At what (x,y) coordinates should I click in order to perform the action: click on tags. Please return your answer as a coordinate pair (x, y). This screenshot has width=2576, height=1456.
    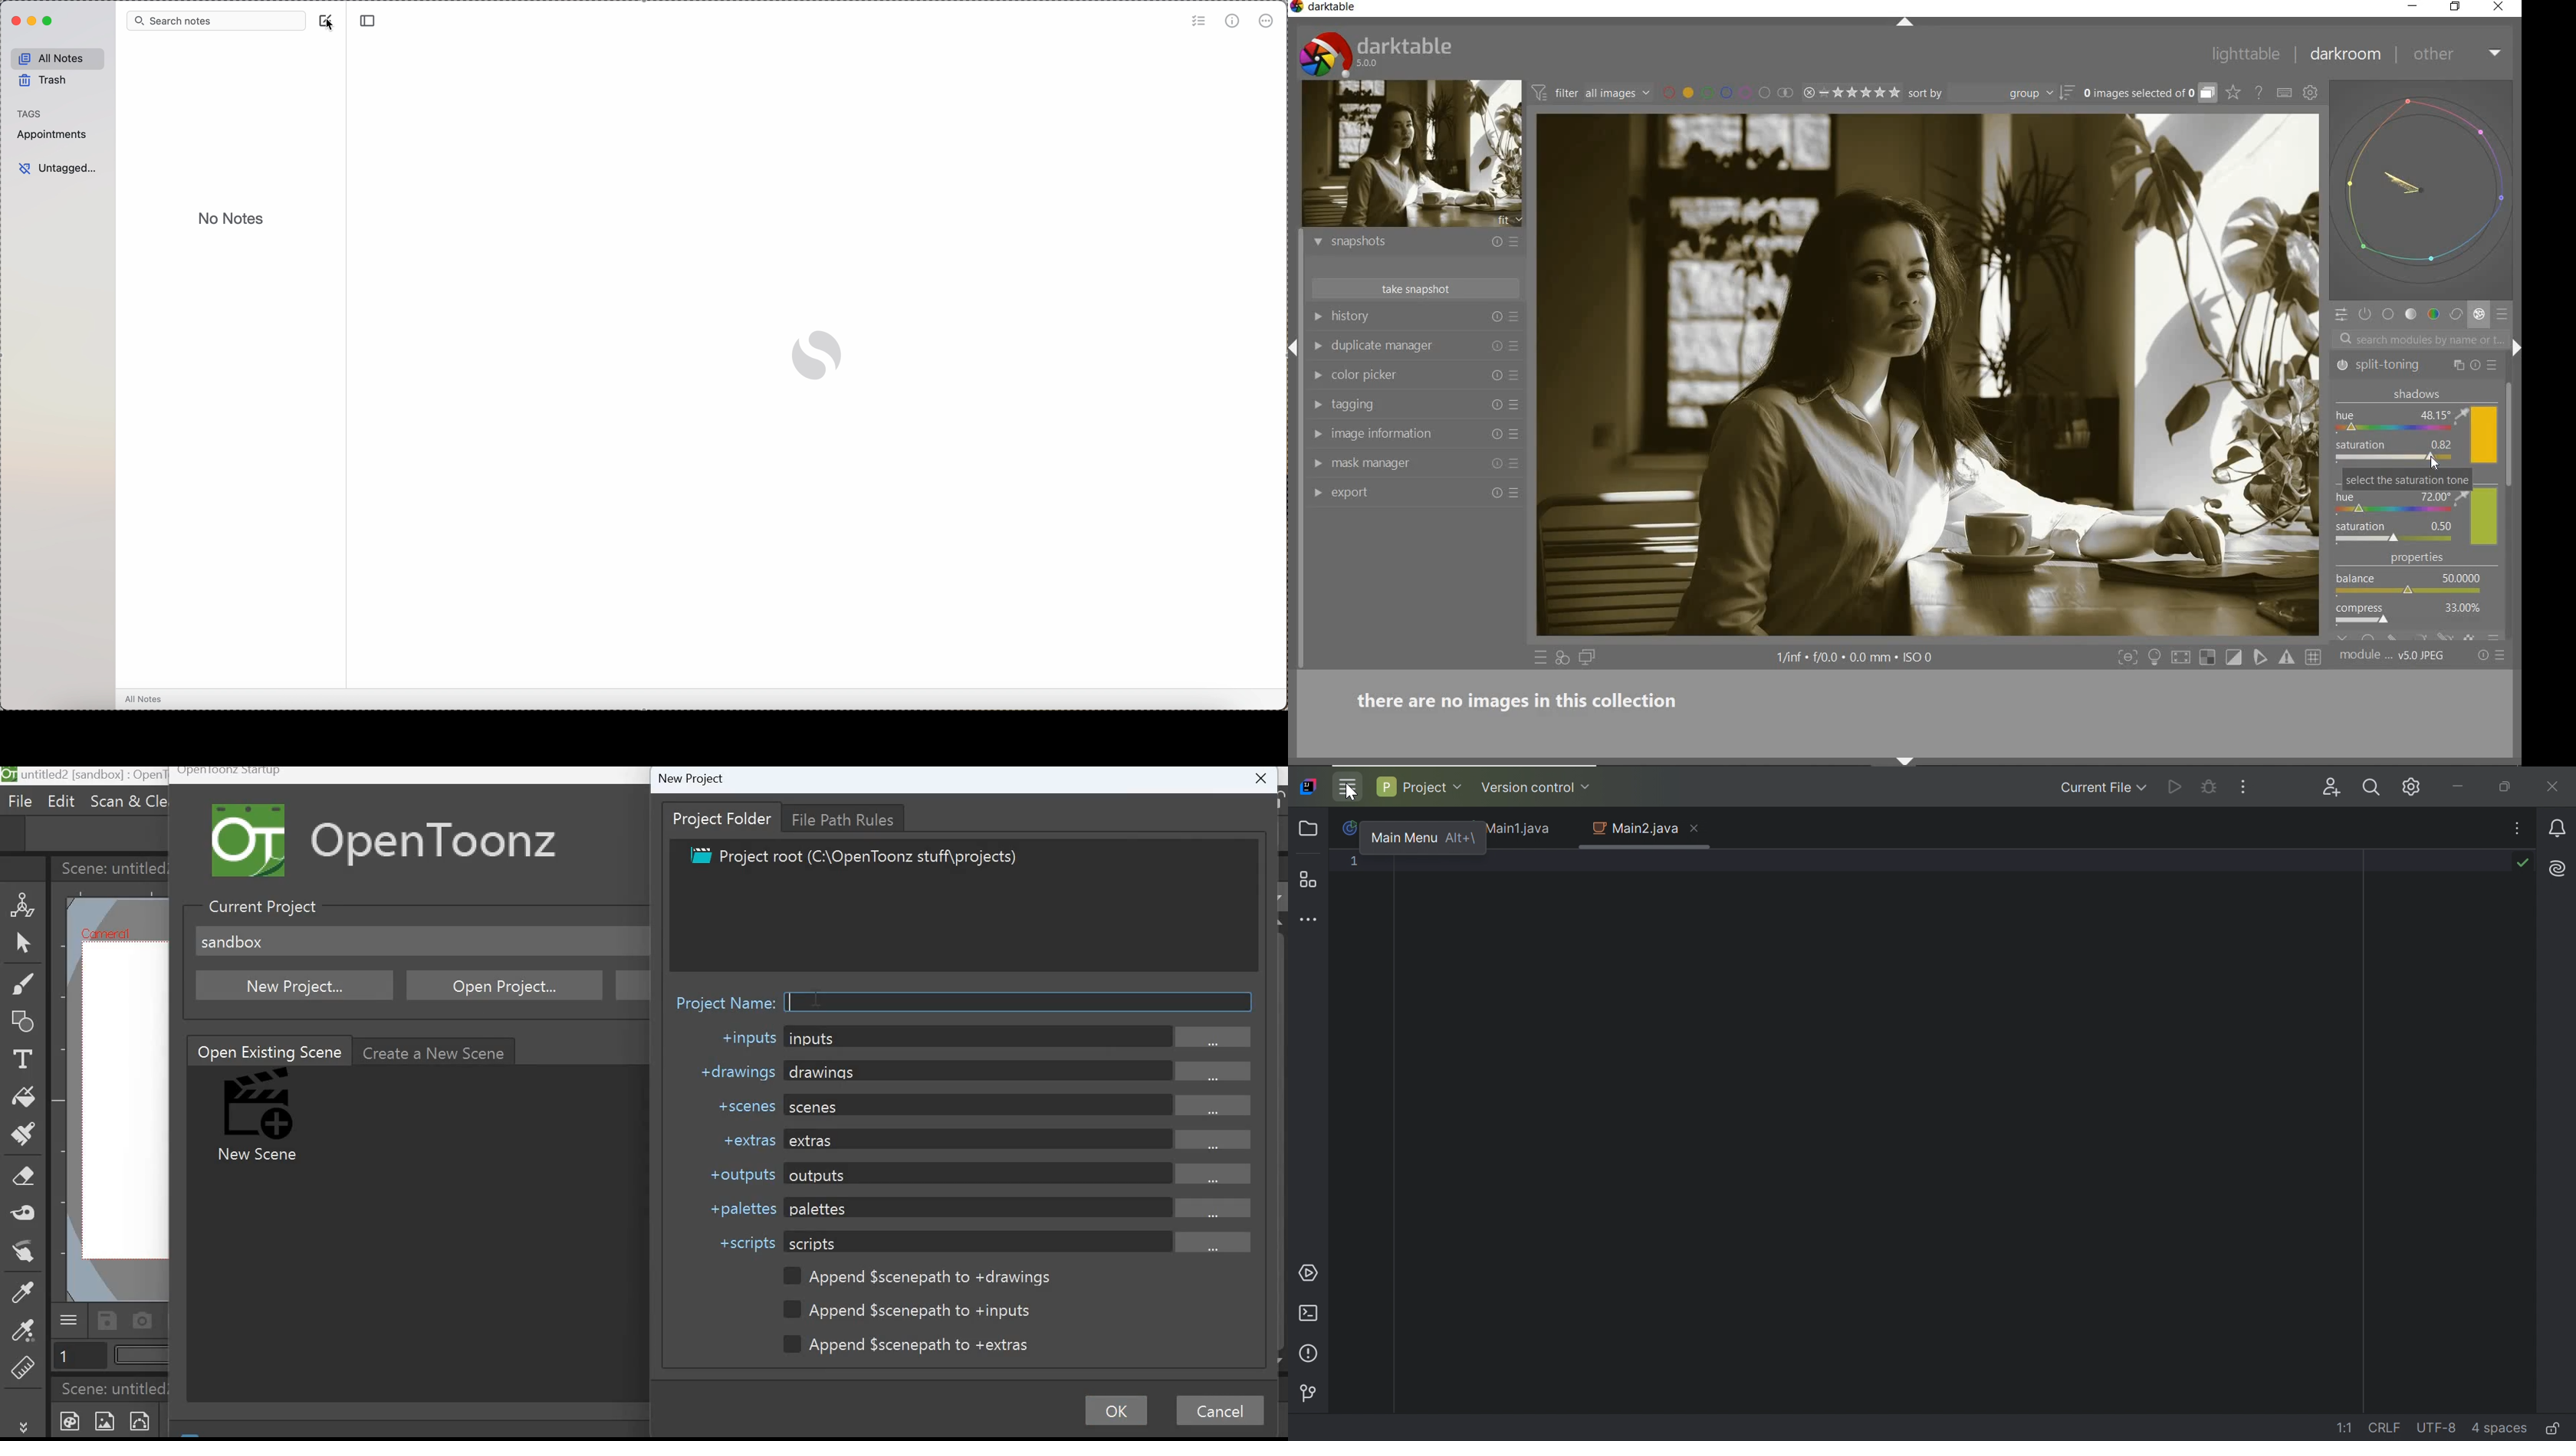
    Looking at the image, I should click on (34, 113).